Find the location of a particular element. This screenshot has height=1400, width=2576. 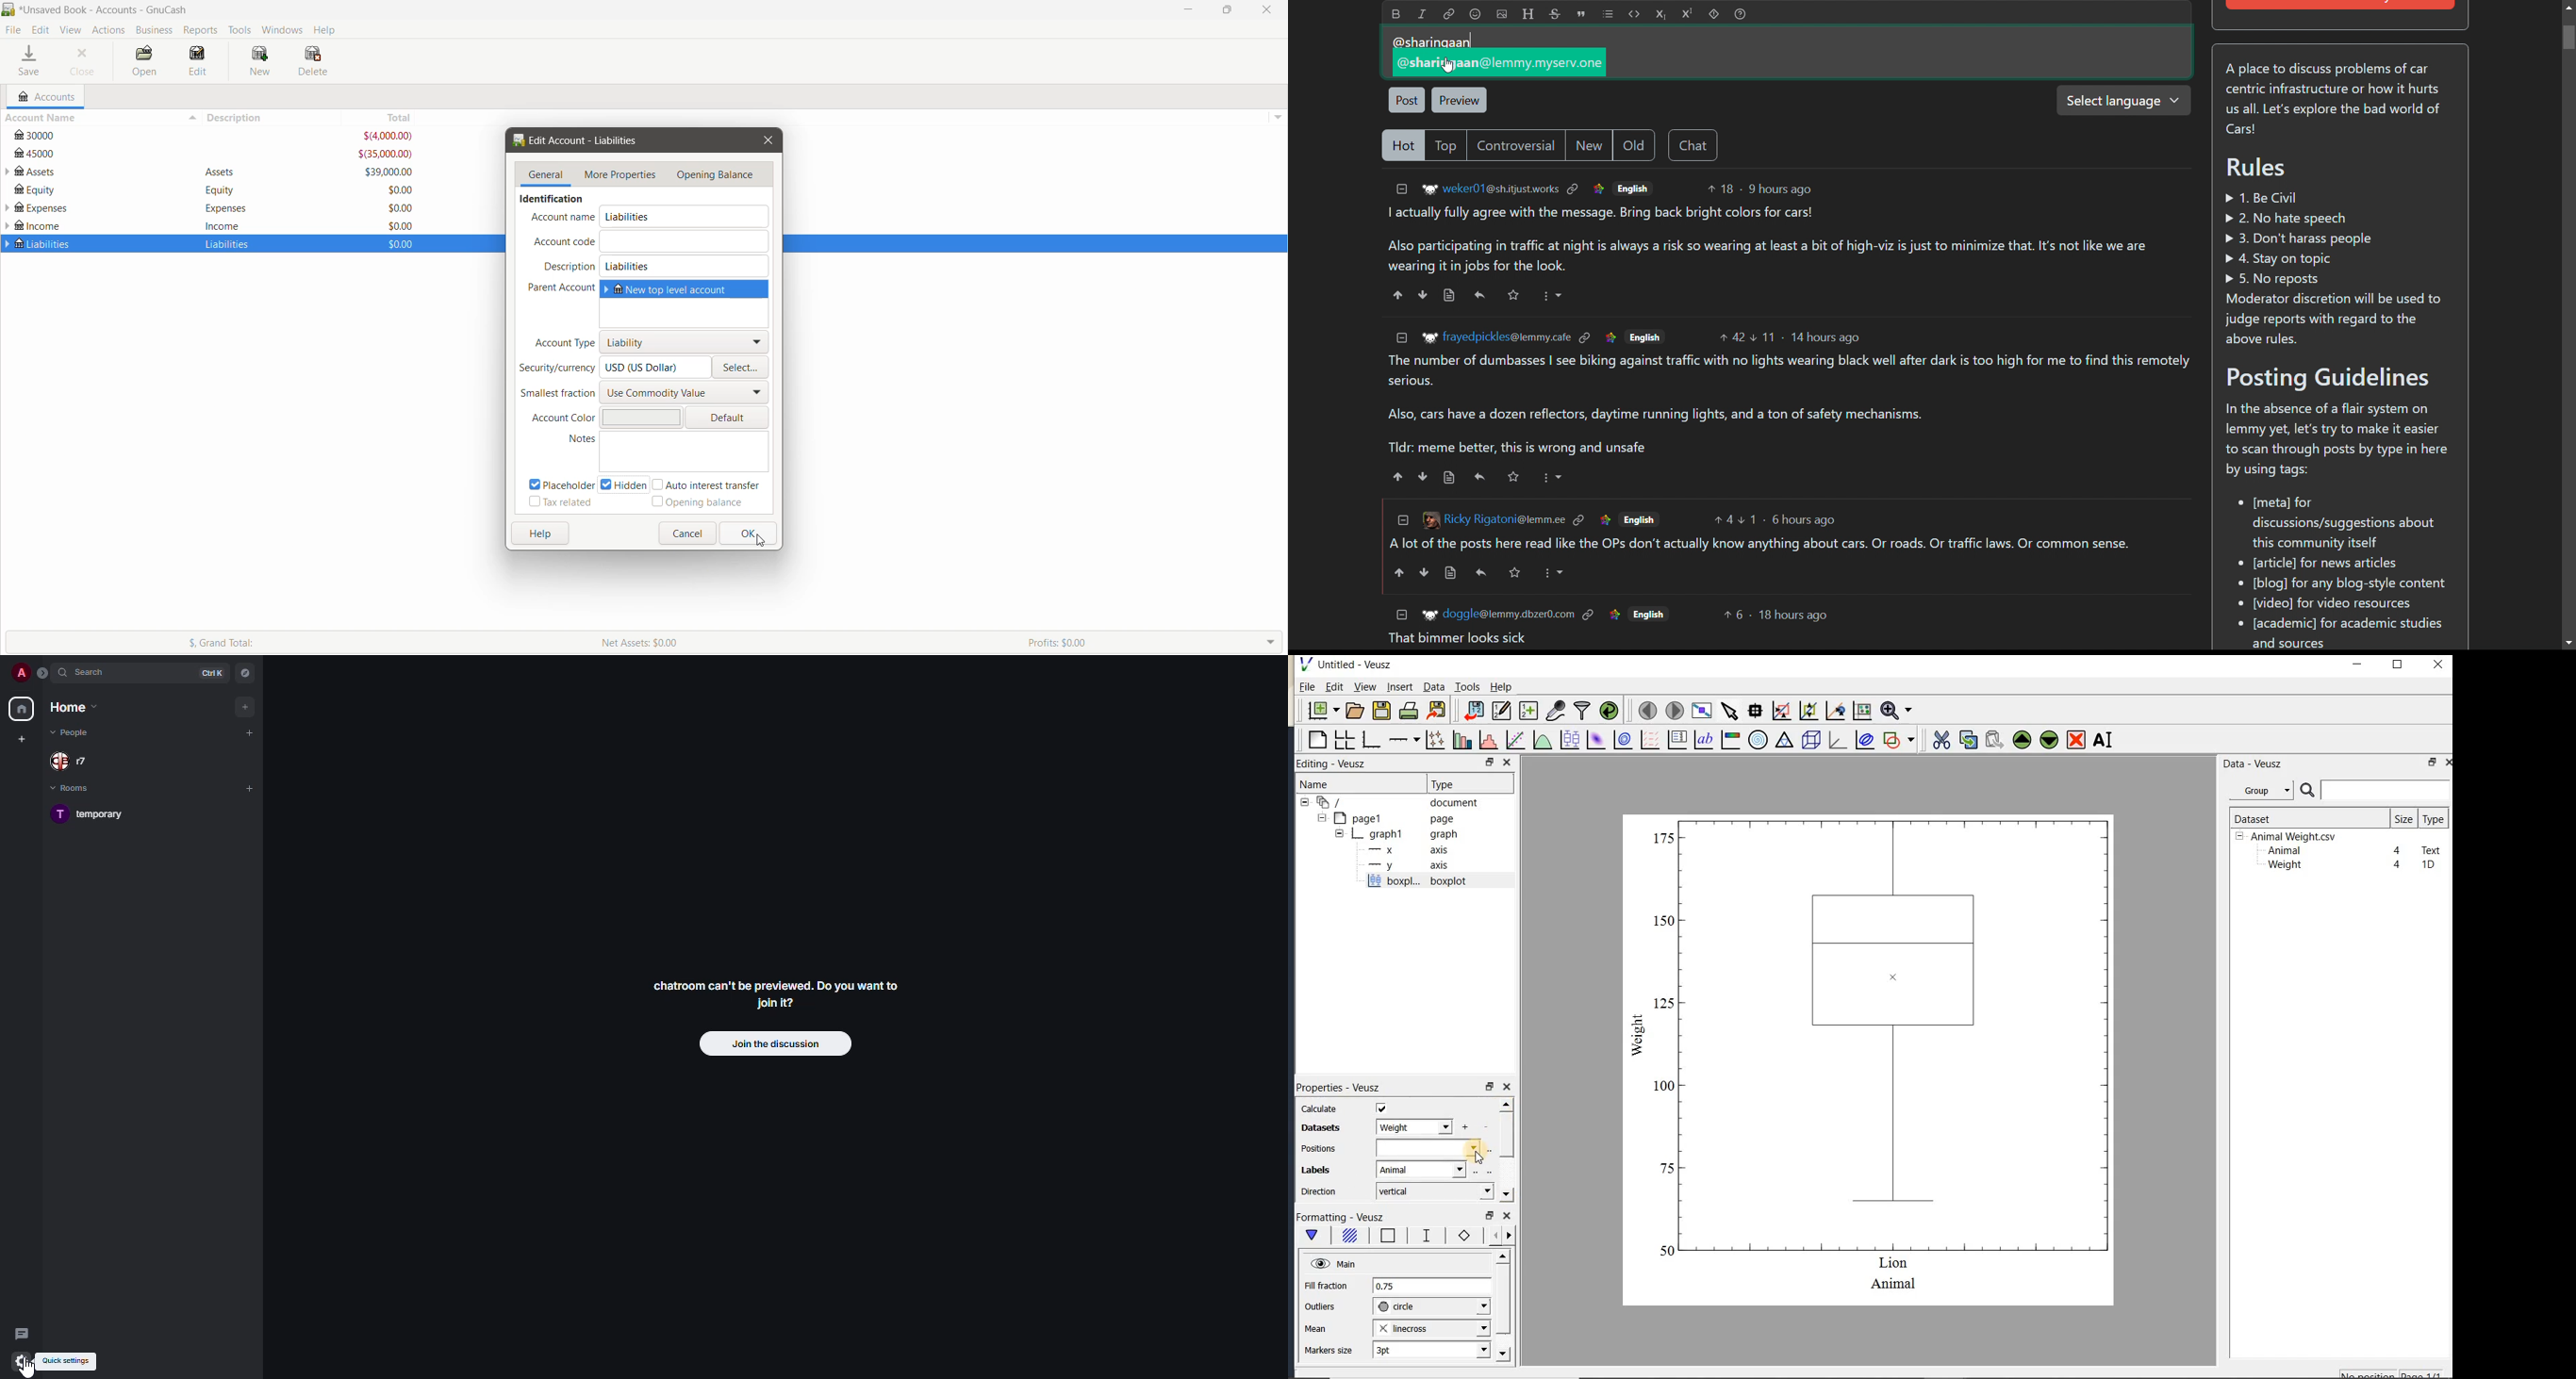

1D is located at coordinates (2428, 865).